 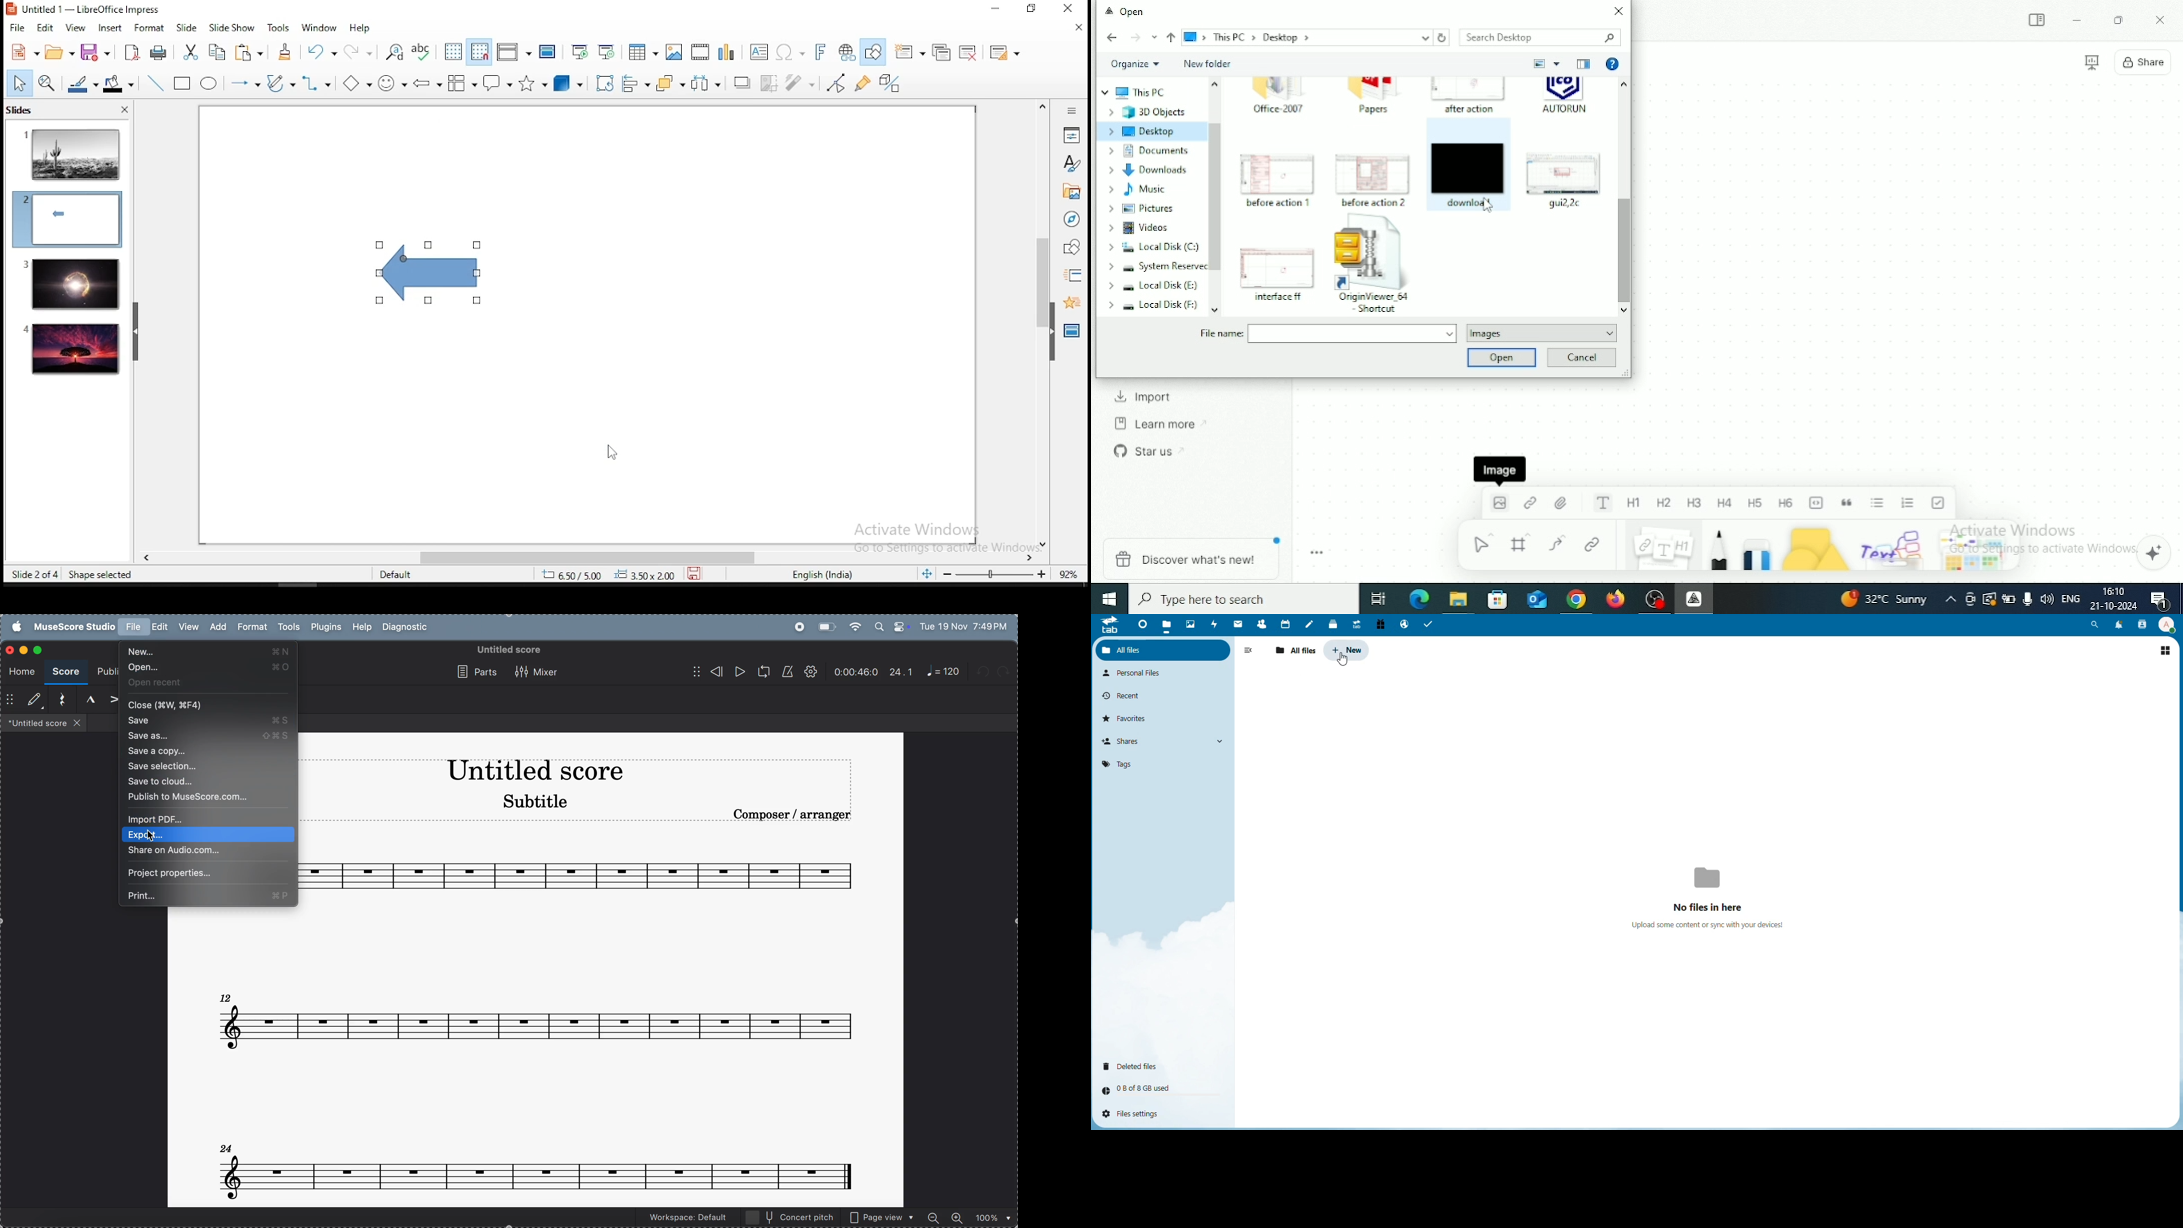 I want to click on Contacts, so click(x=1260, y=624).